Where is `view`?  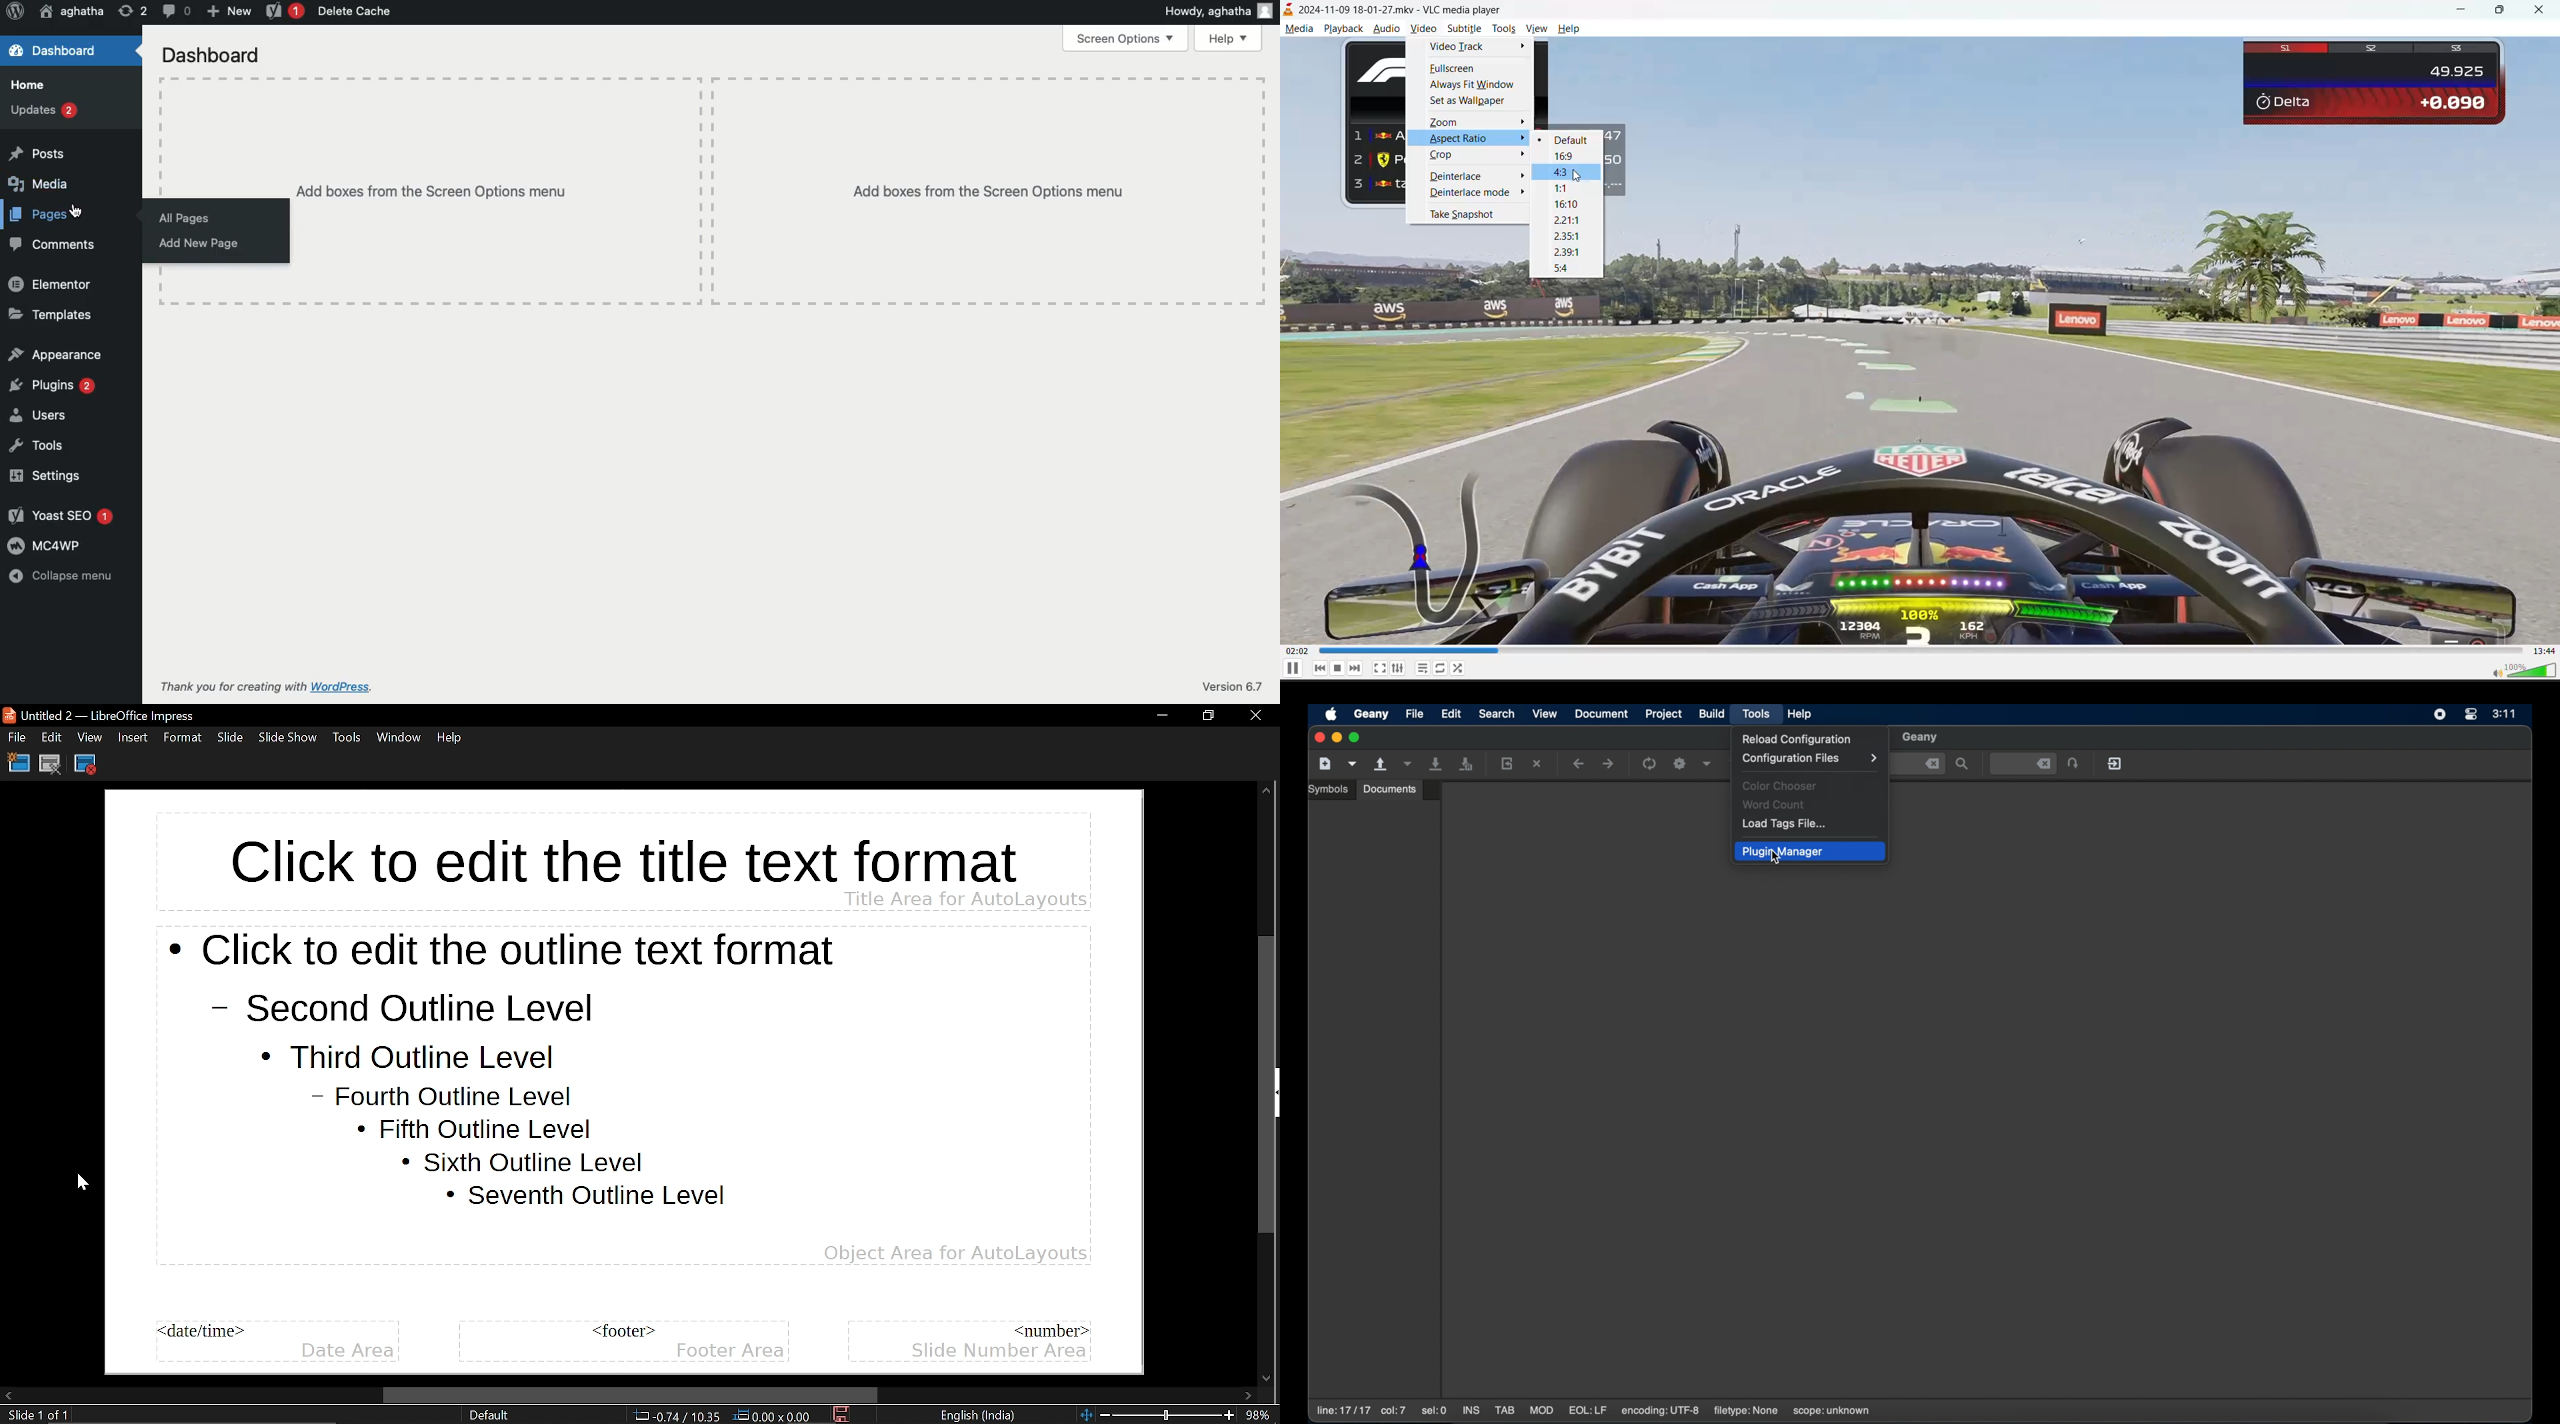 view is located at coordinates (1539, 30).